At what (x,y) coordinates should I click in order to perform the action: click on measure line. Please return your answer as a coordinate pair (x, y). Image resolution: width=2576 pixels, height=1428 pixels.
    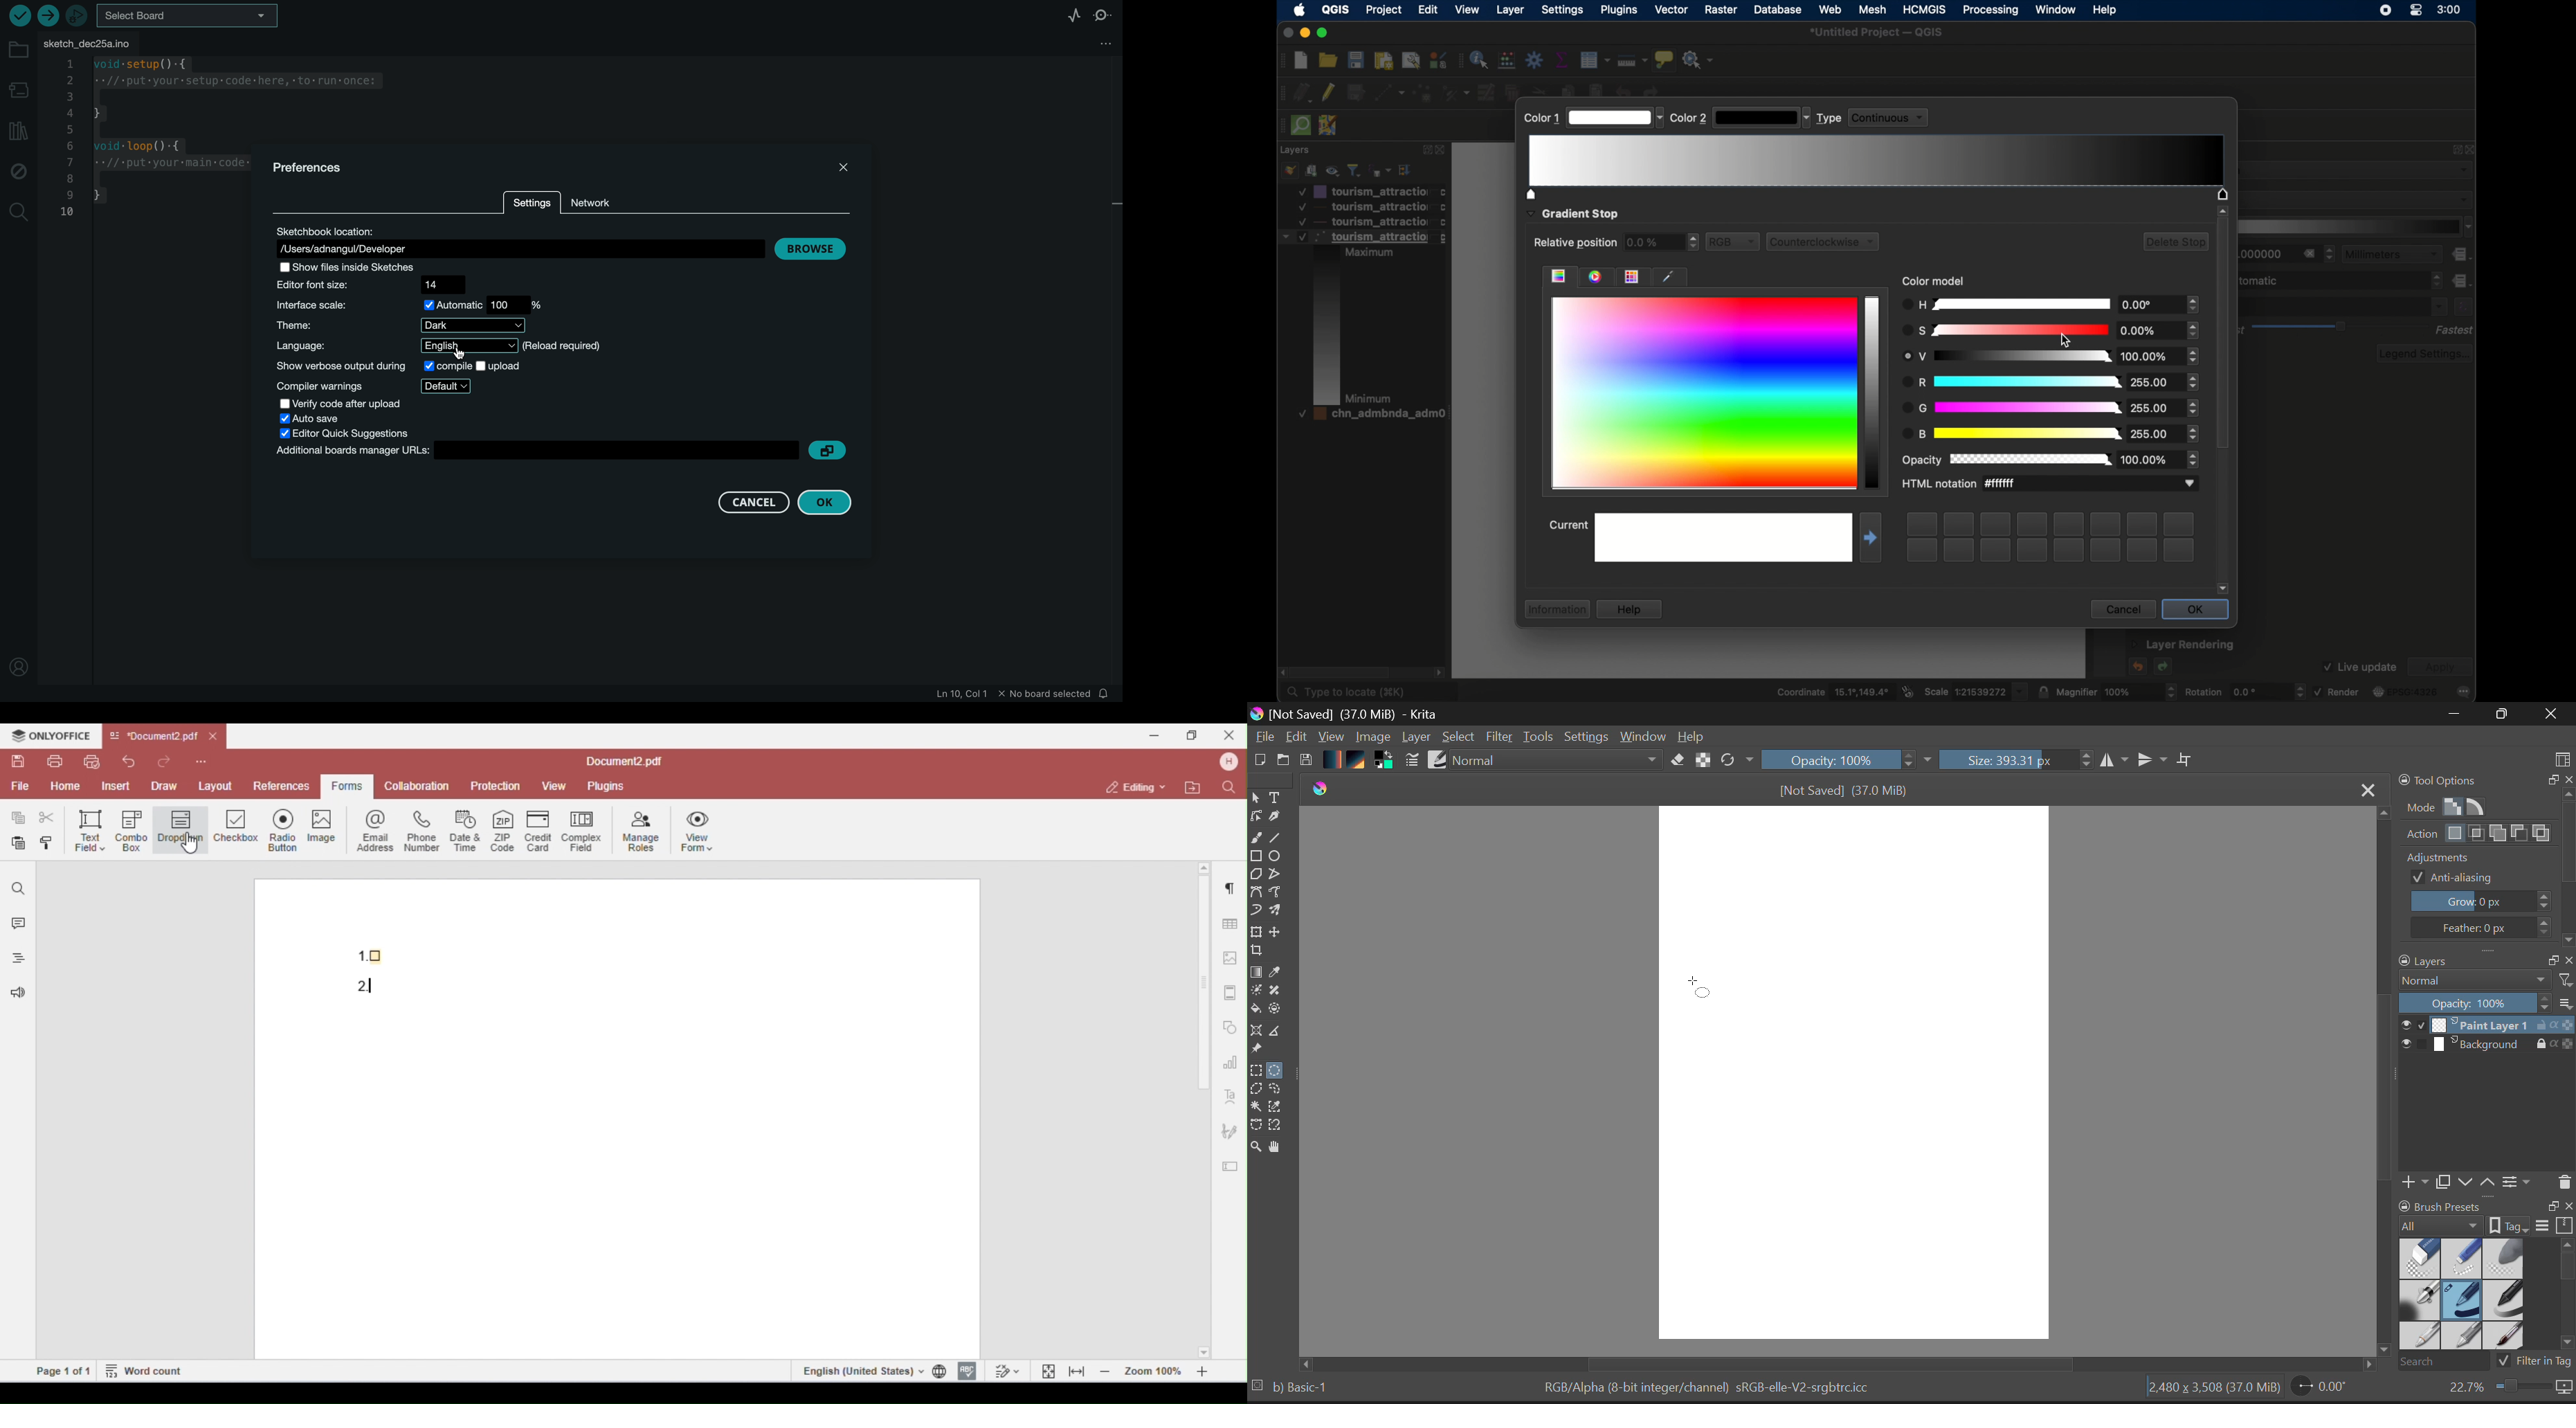
    Looking at the image, I should click on (1633, 61).